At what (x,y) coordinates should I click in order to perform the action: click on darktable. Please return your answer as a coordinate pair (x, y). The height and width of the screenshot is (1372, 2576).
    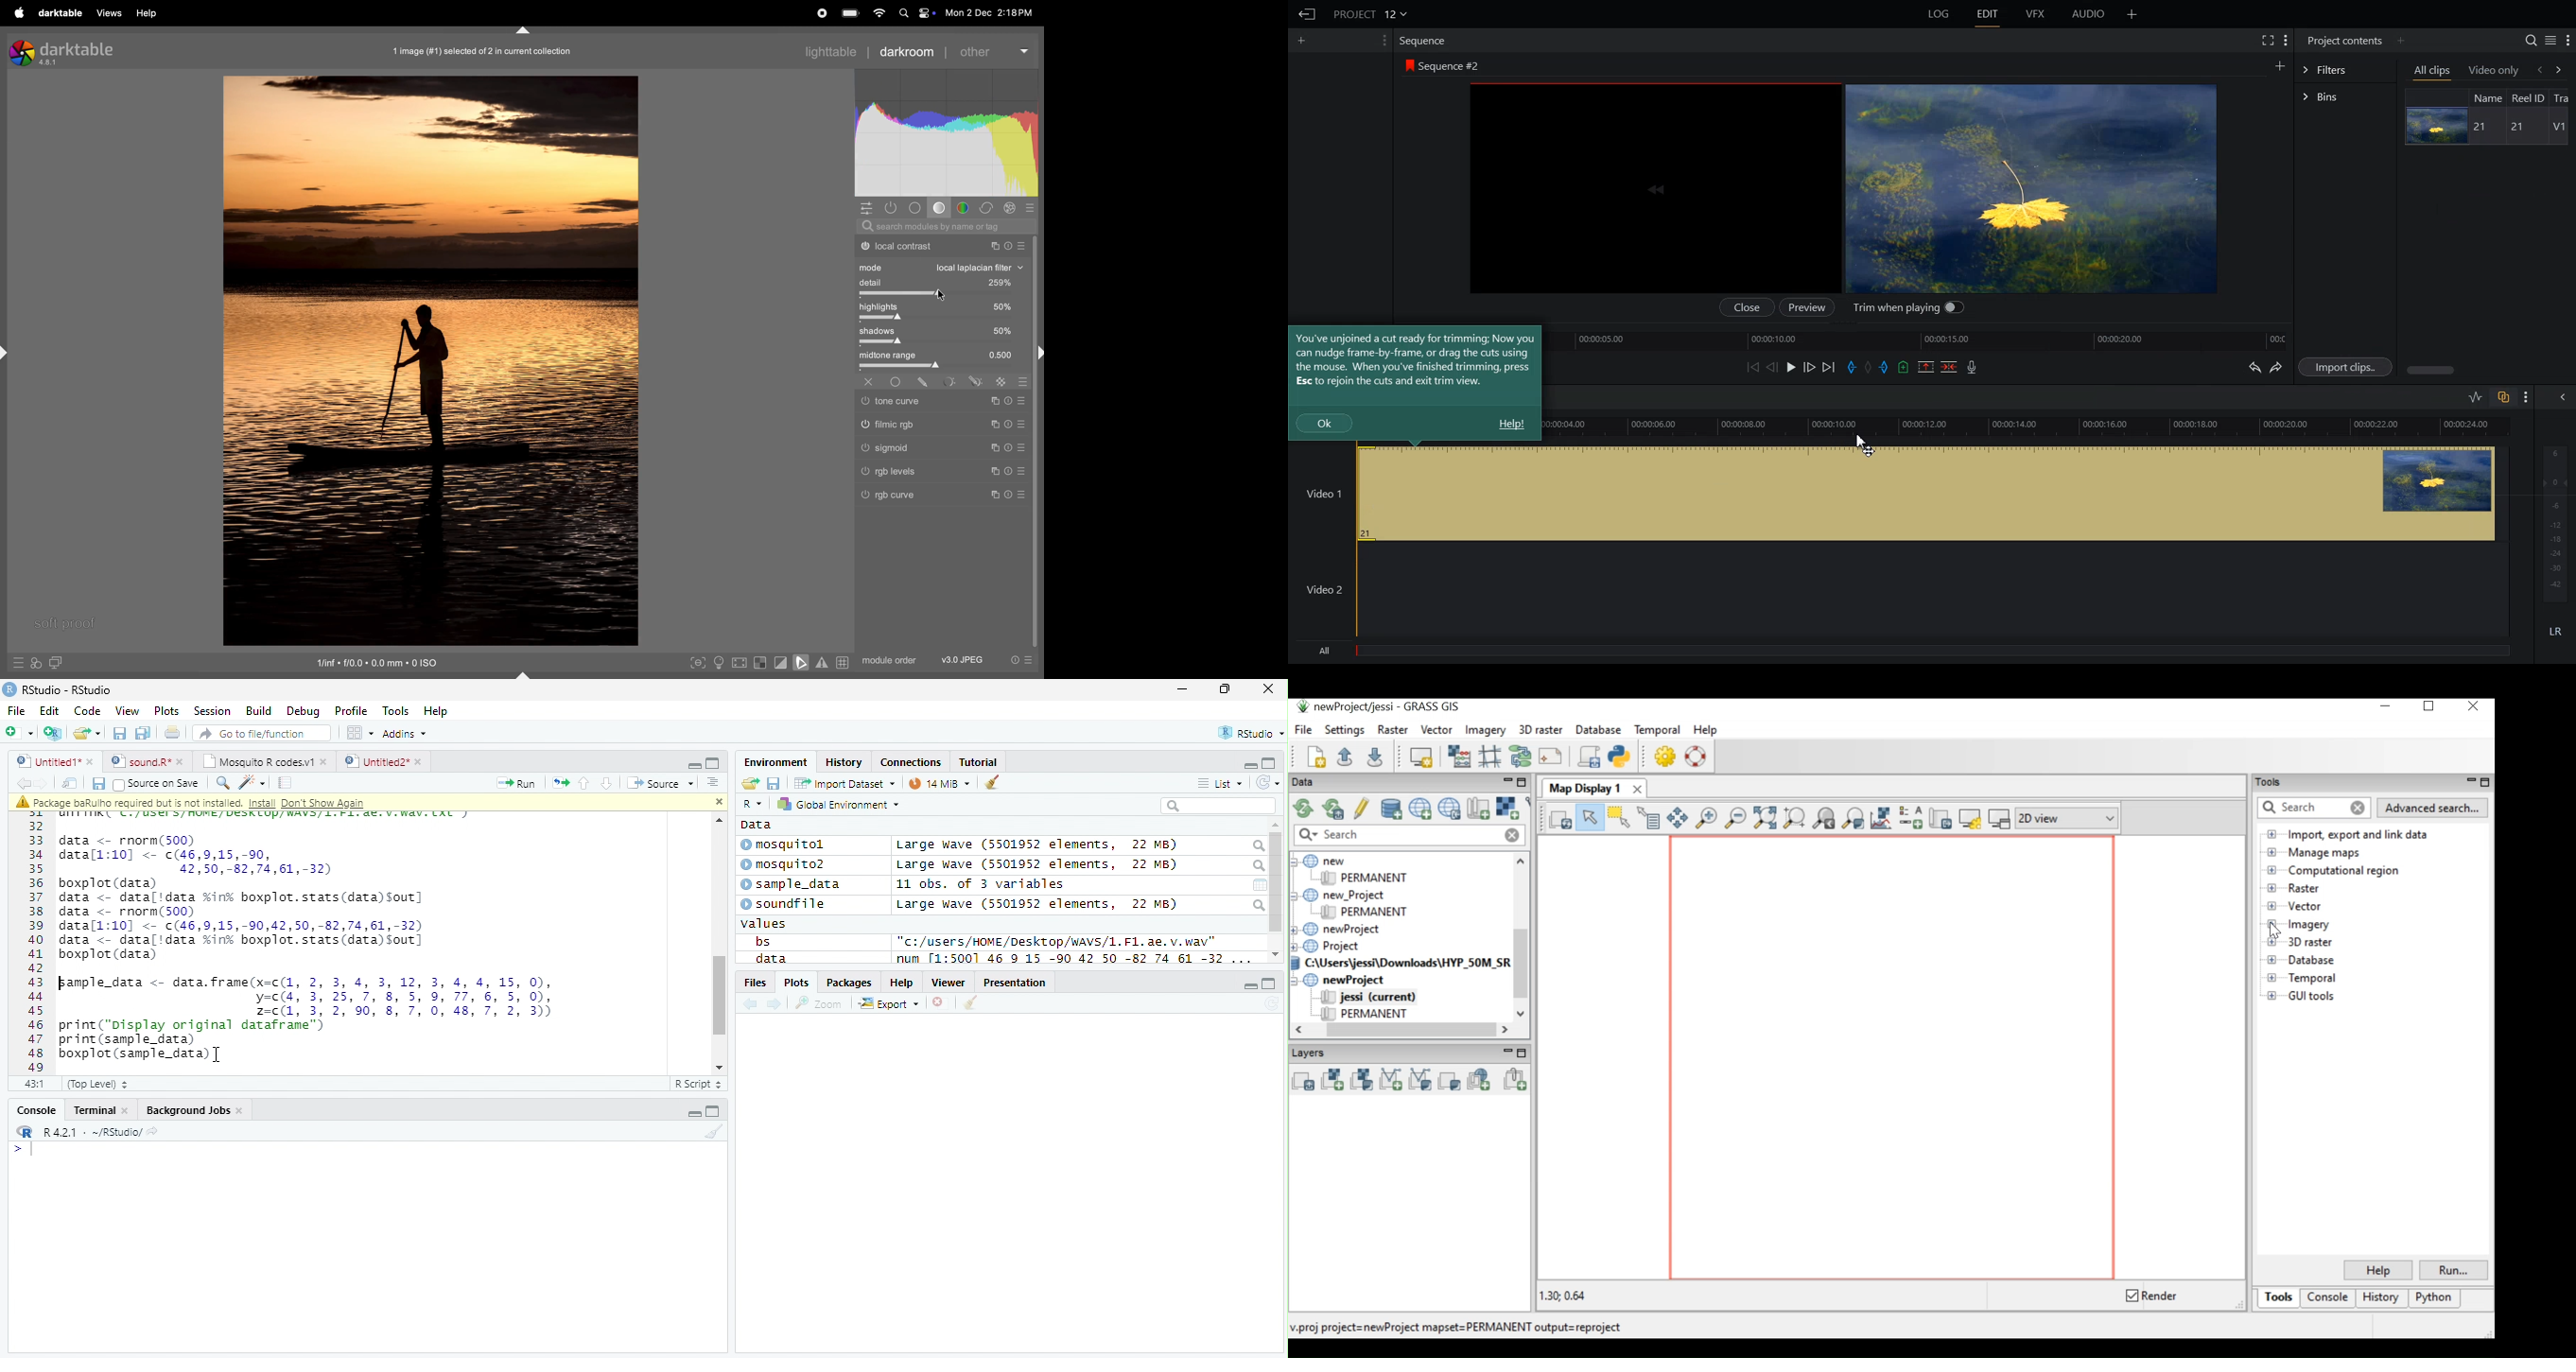
    Looking at the image, I should click on (60, 13).